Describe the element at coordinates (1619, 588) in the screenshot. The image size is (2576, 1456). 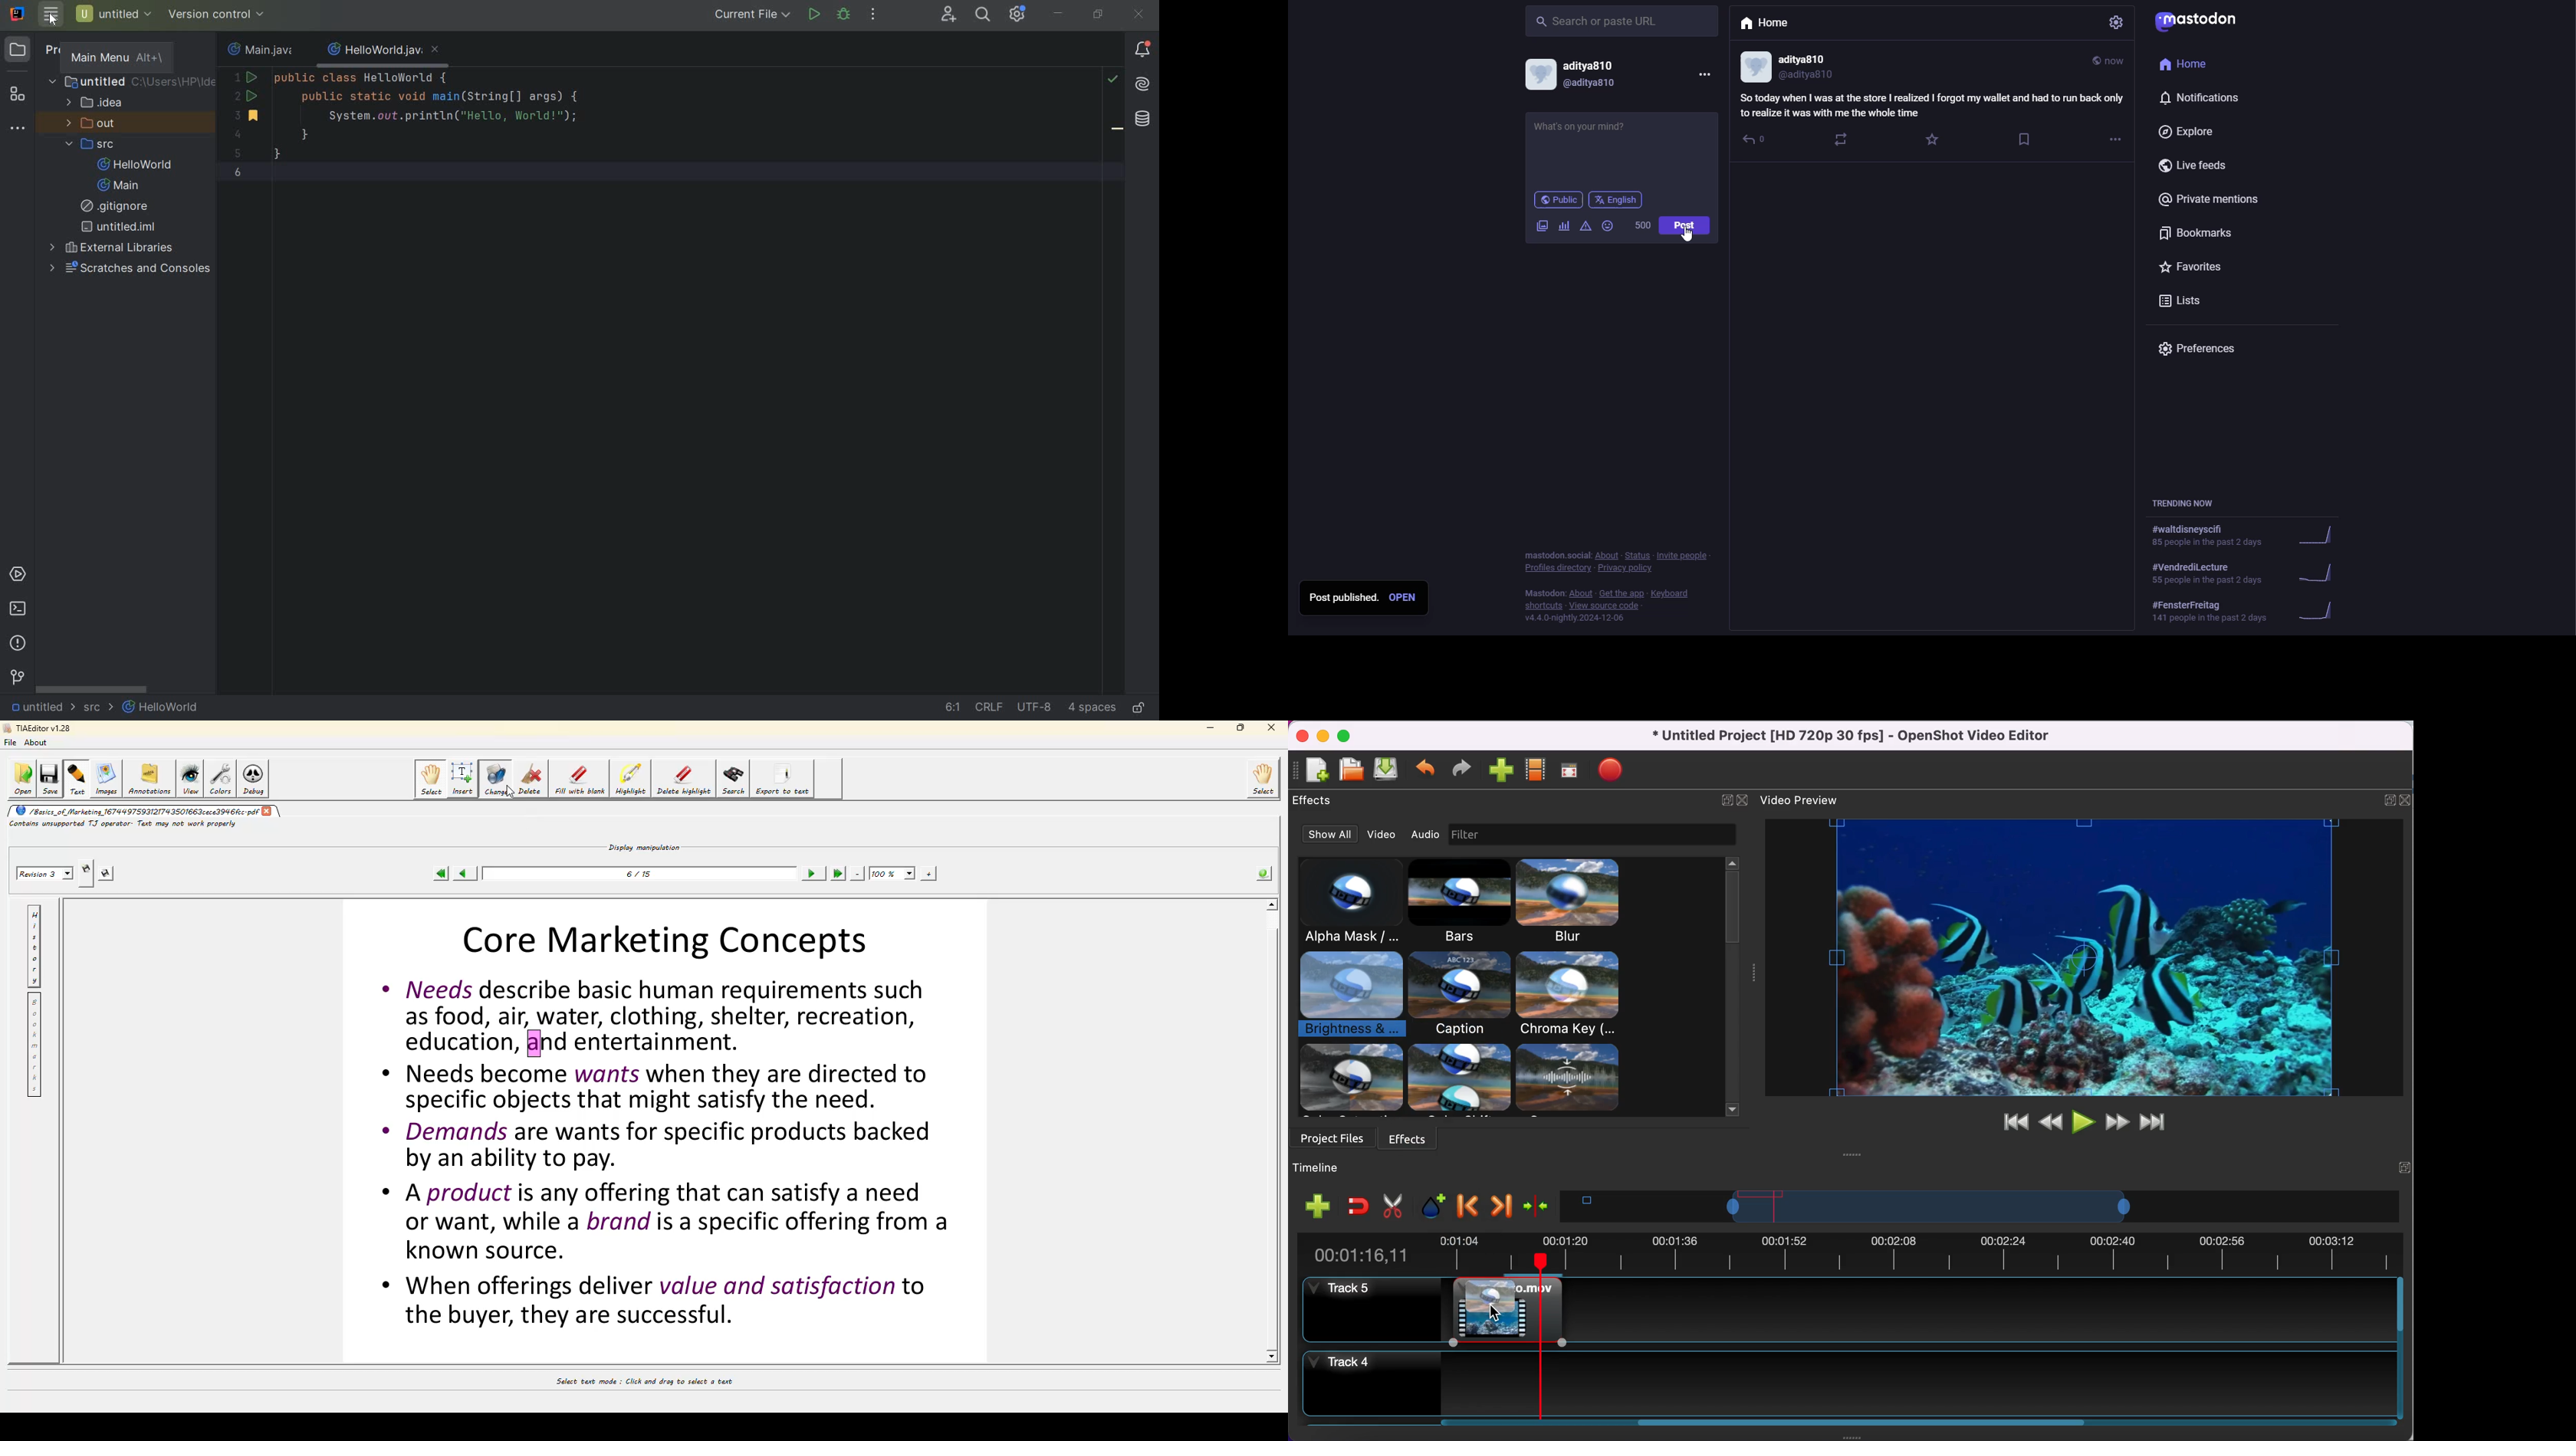
I see `information` at that location.